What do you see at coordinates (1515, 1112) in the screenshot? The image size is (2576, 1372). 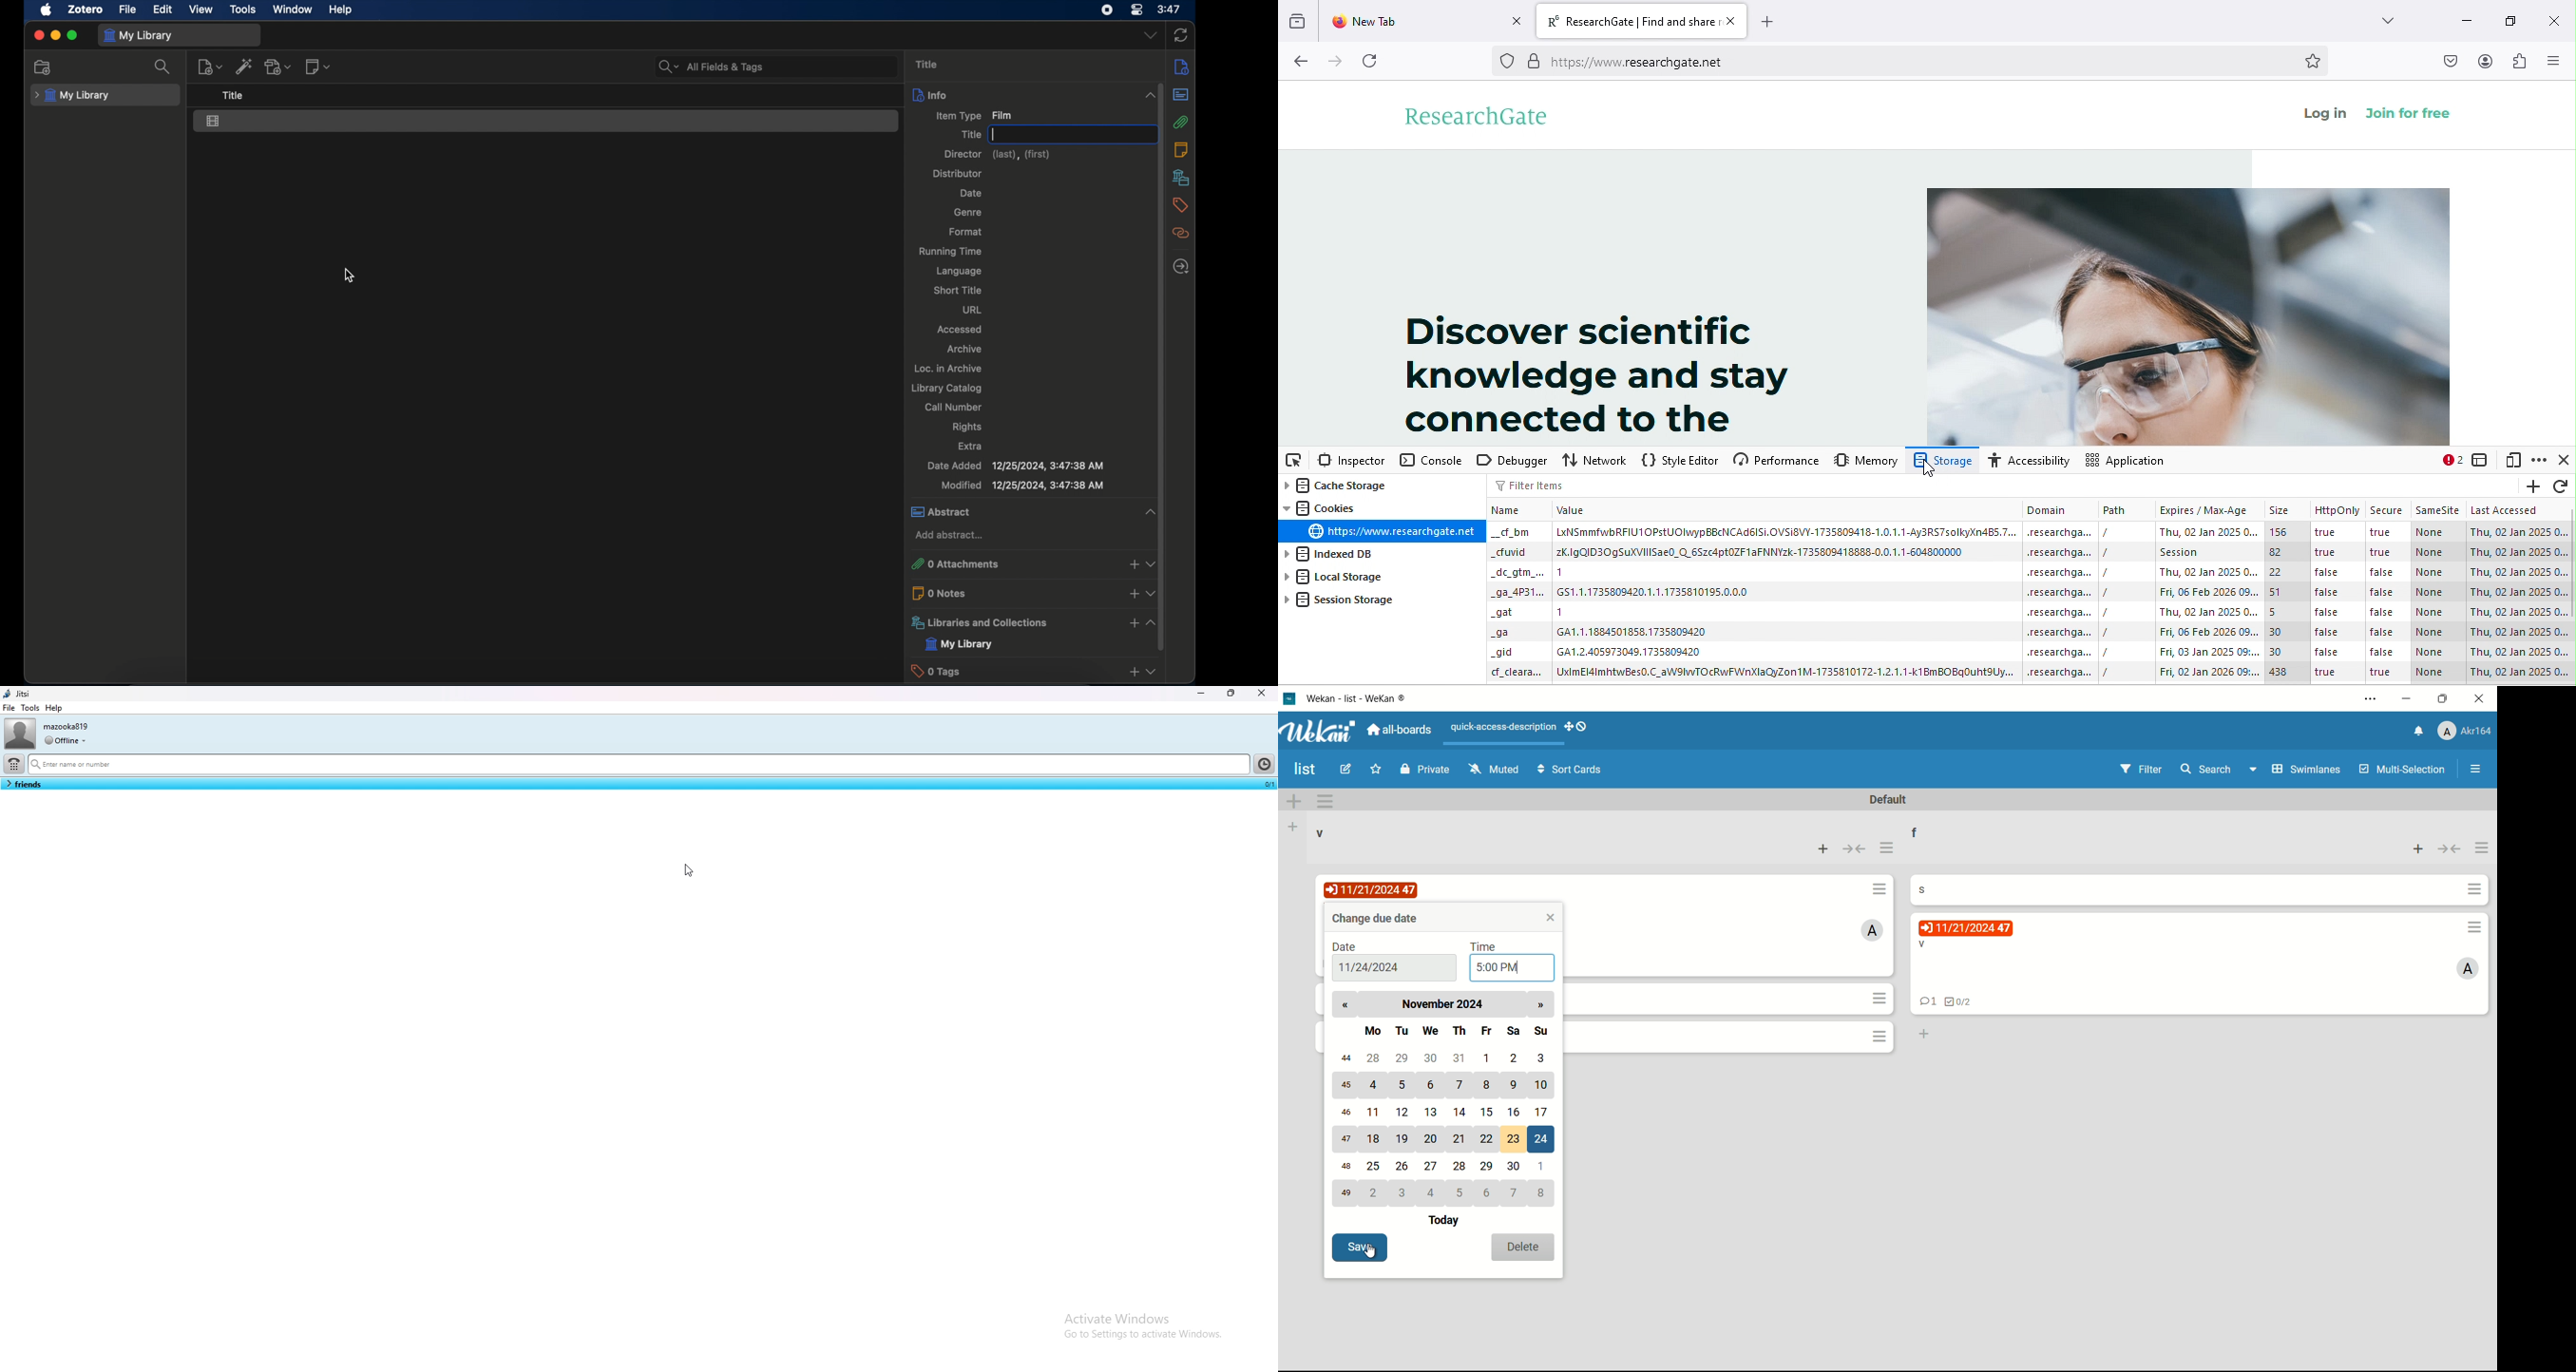 I see `16` at bounding box center [1515, 1112].